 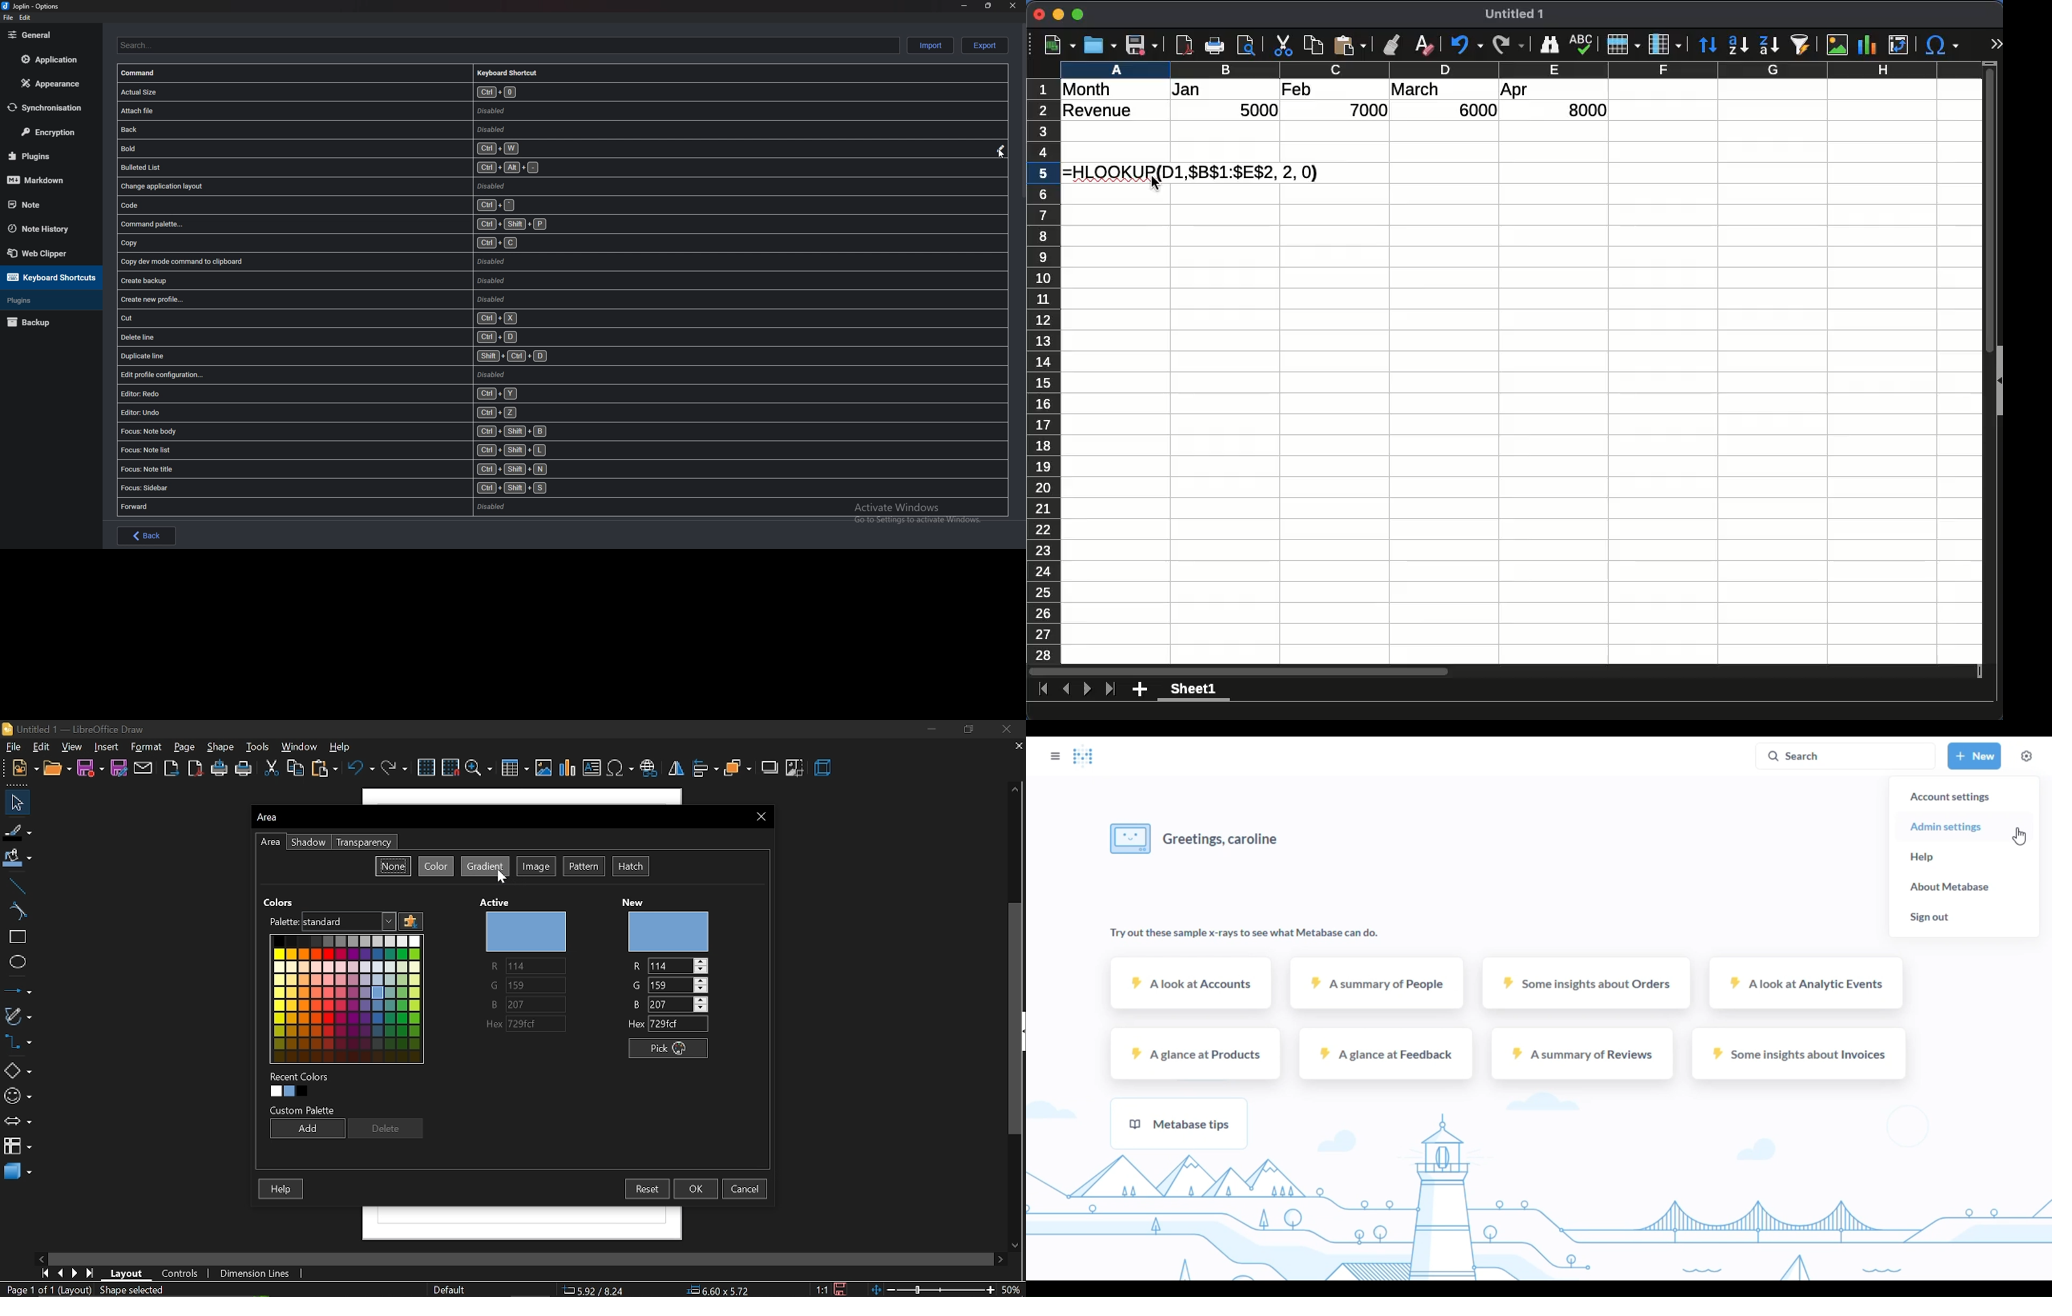 What do you see at coordinates (528, 1025) in the screenshot?
I see `active Hex` at bounding box center [528, 1025].